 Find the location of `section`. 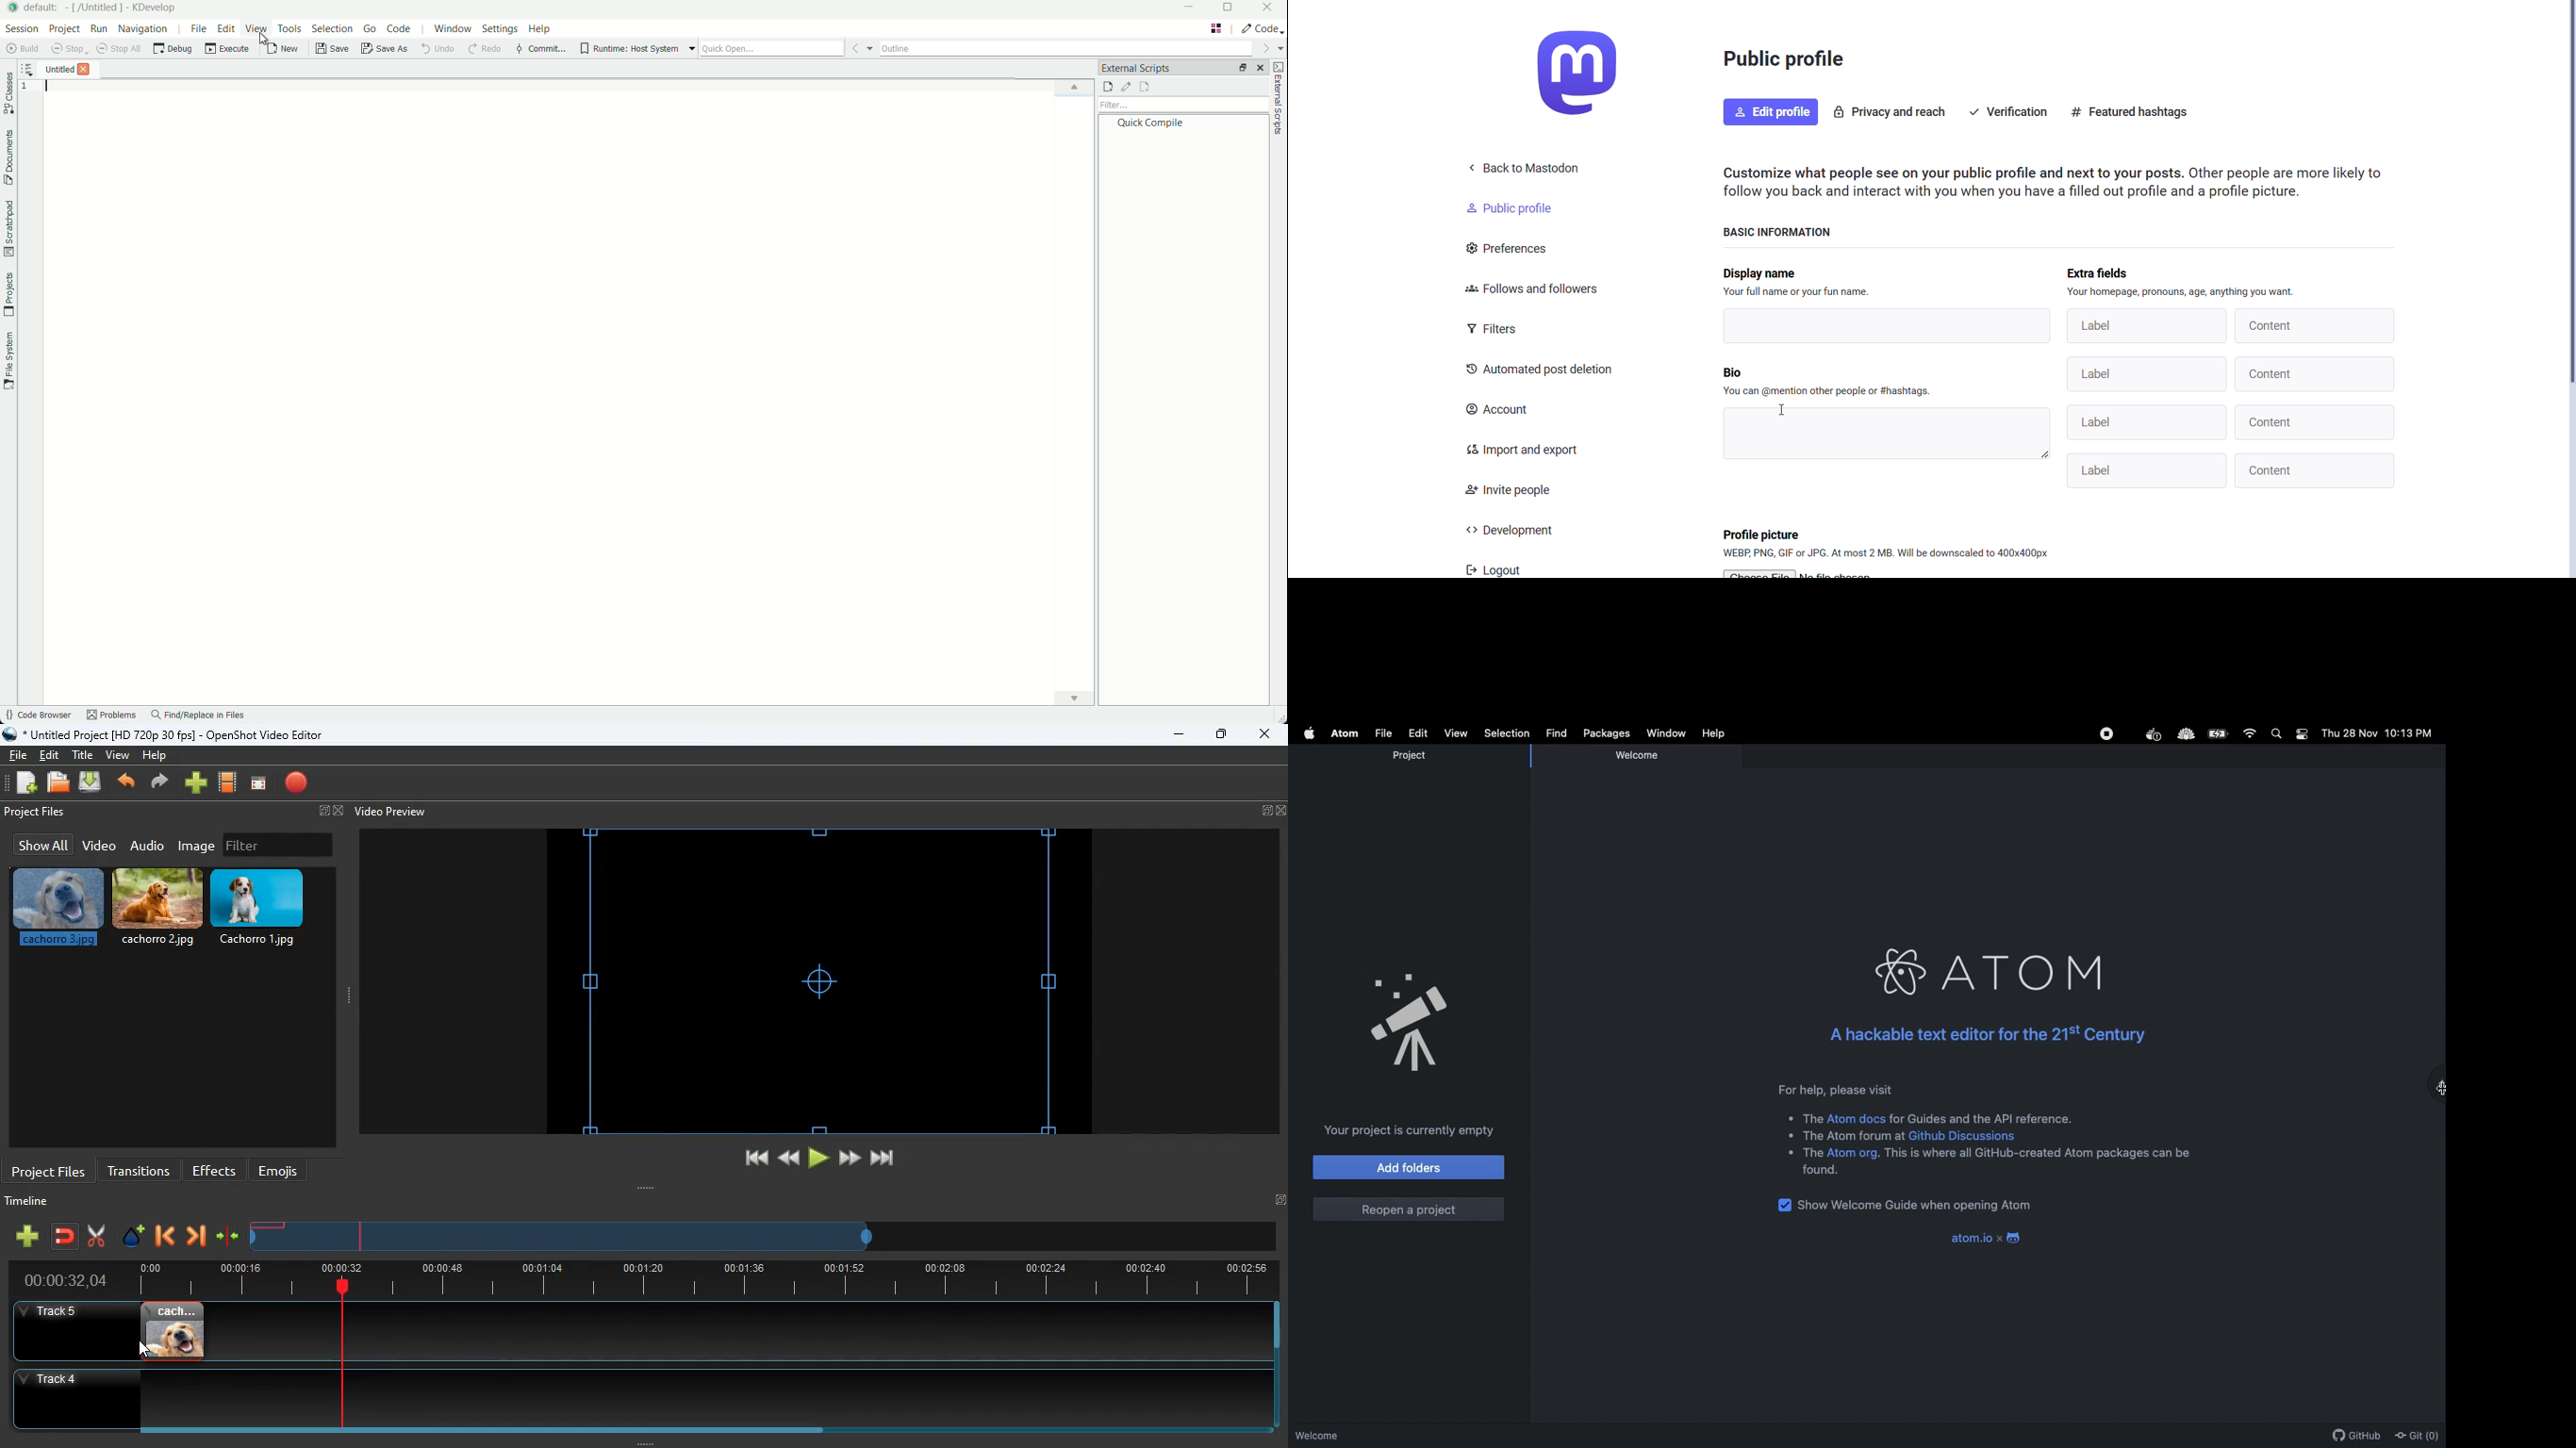

section is located at coordinates (19, 31).